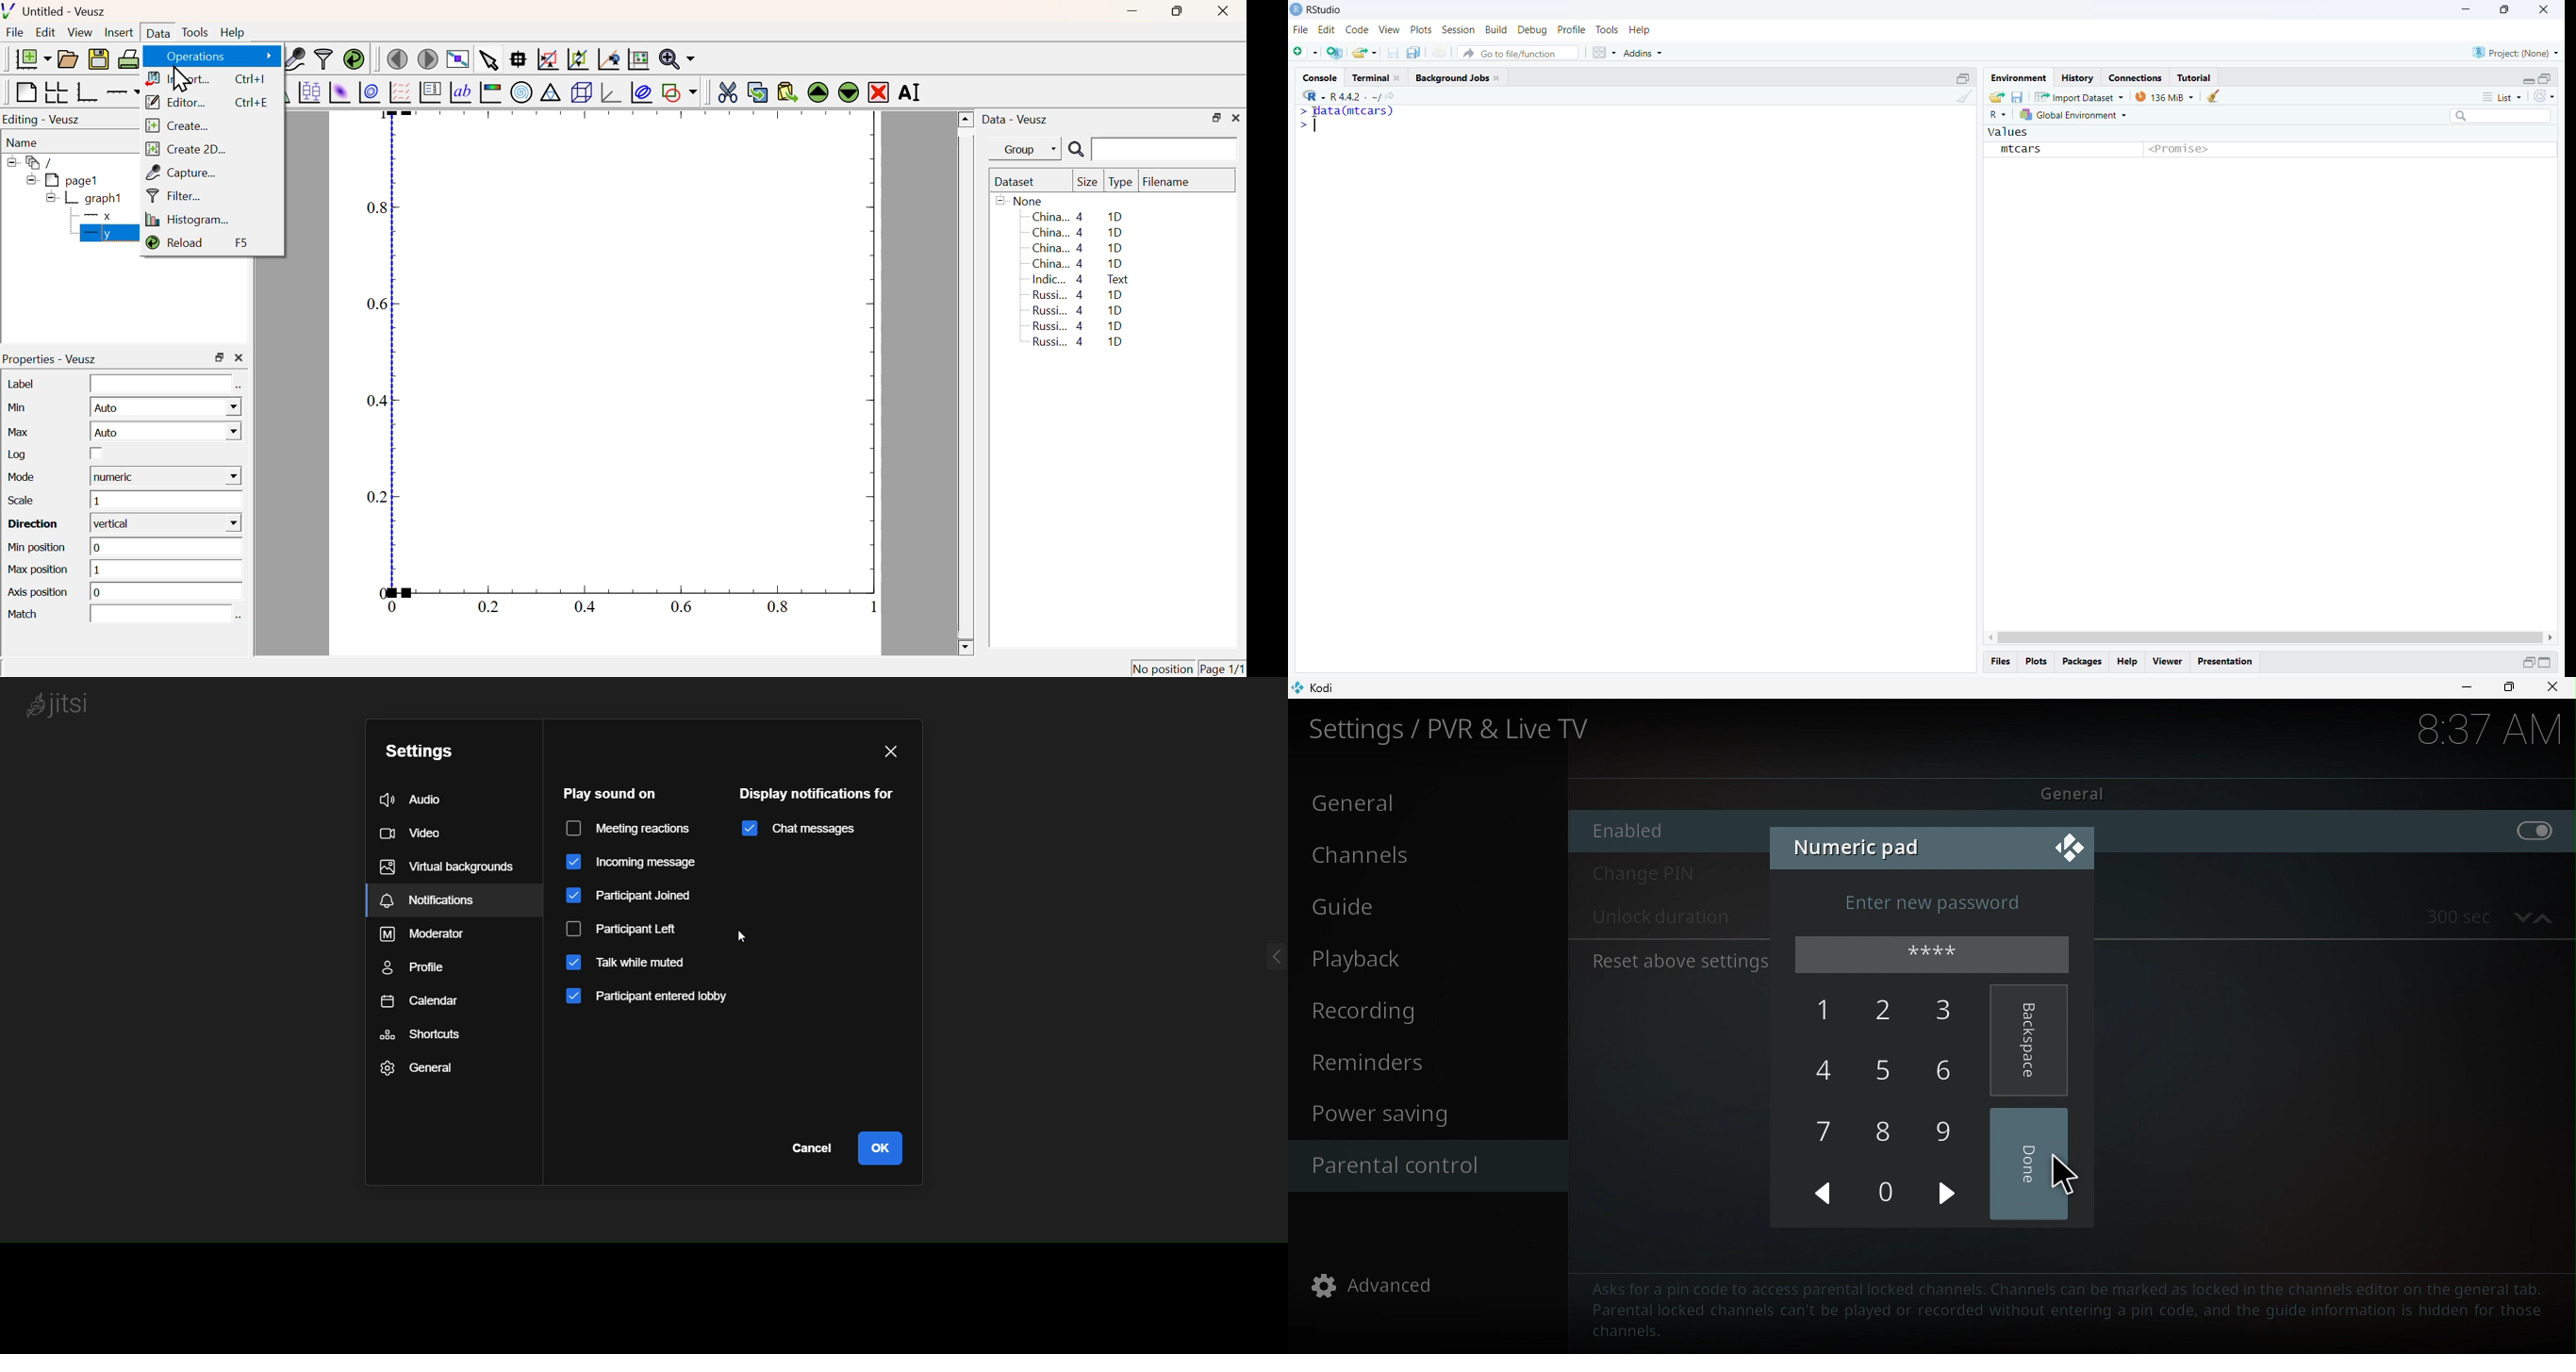 The height and width of the screenshot is (1372, 2576). I want to click on Save current document (Ctrl + S), so click(1396, 53).